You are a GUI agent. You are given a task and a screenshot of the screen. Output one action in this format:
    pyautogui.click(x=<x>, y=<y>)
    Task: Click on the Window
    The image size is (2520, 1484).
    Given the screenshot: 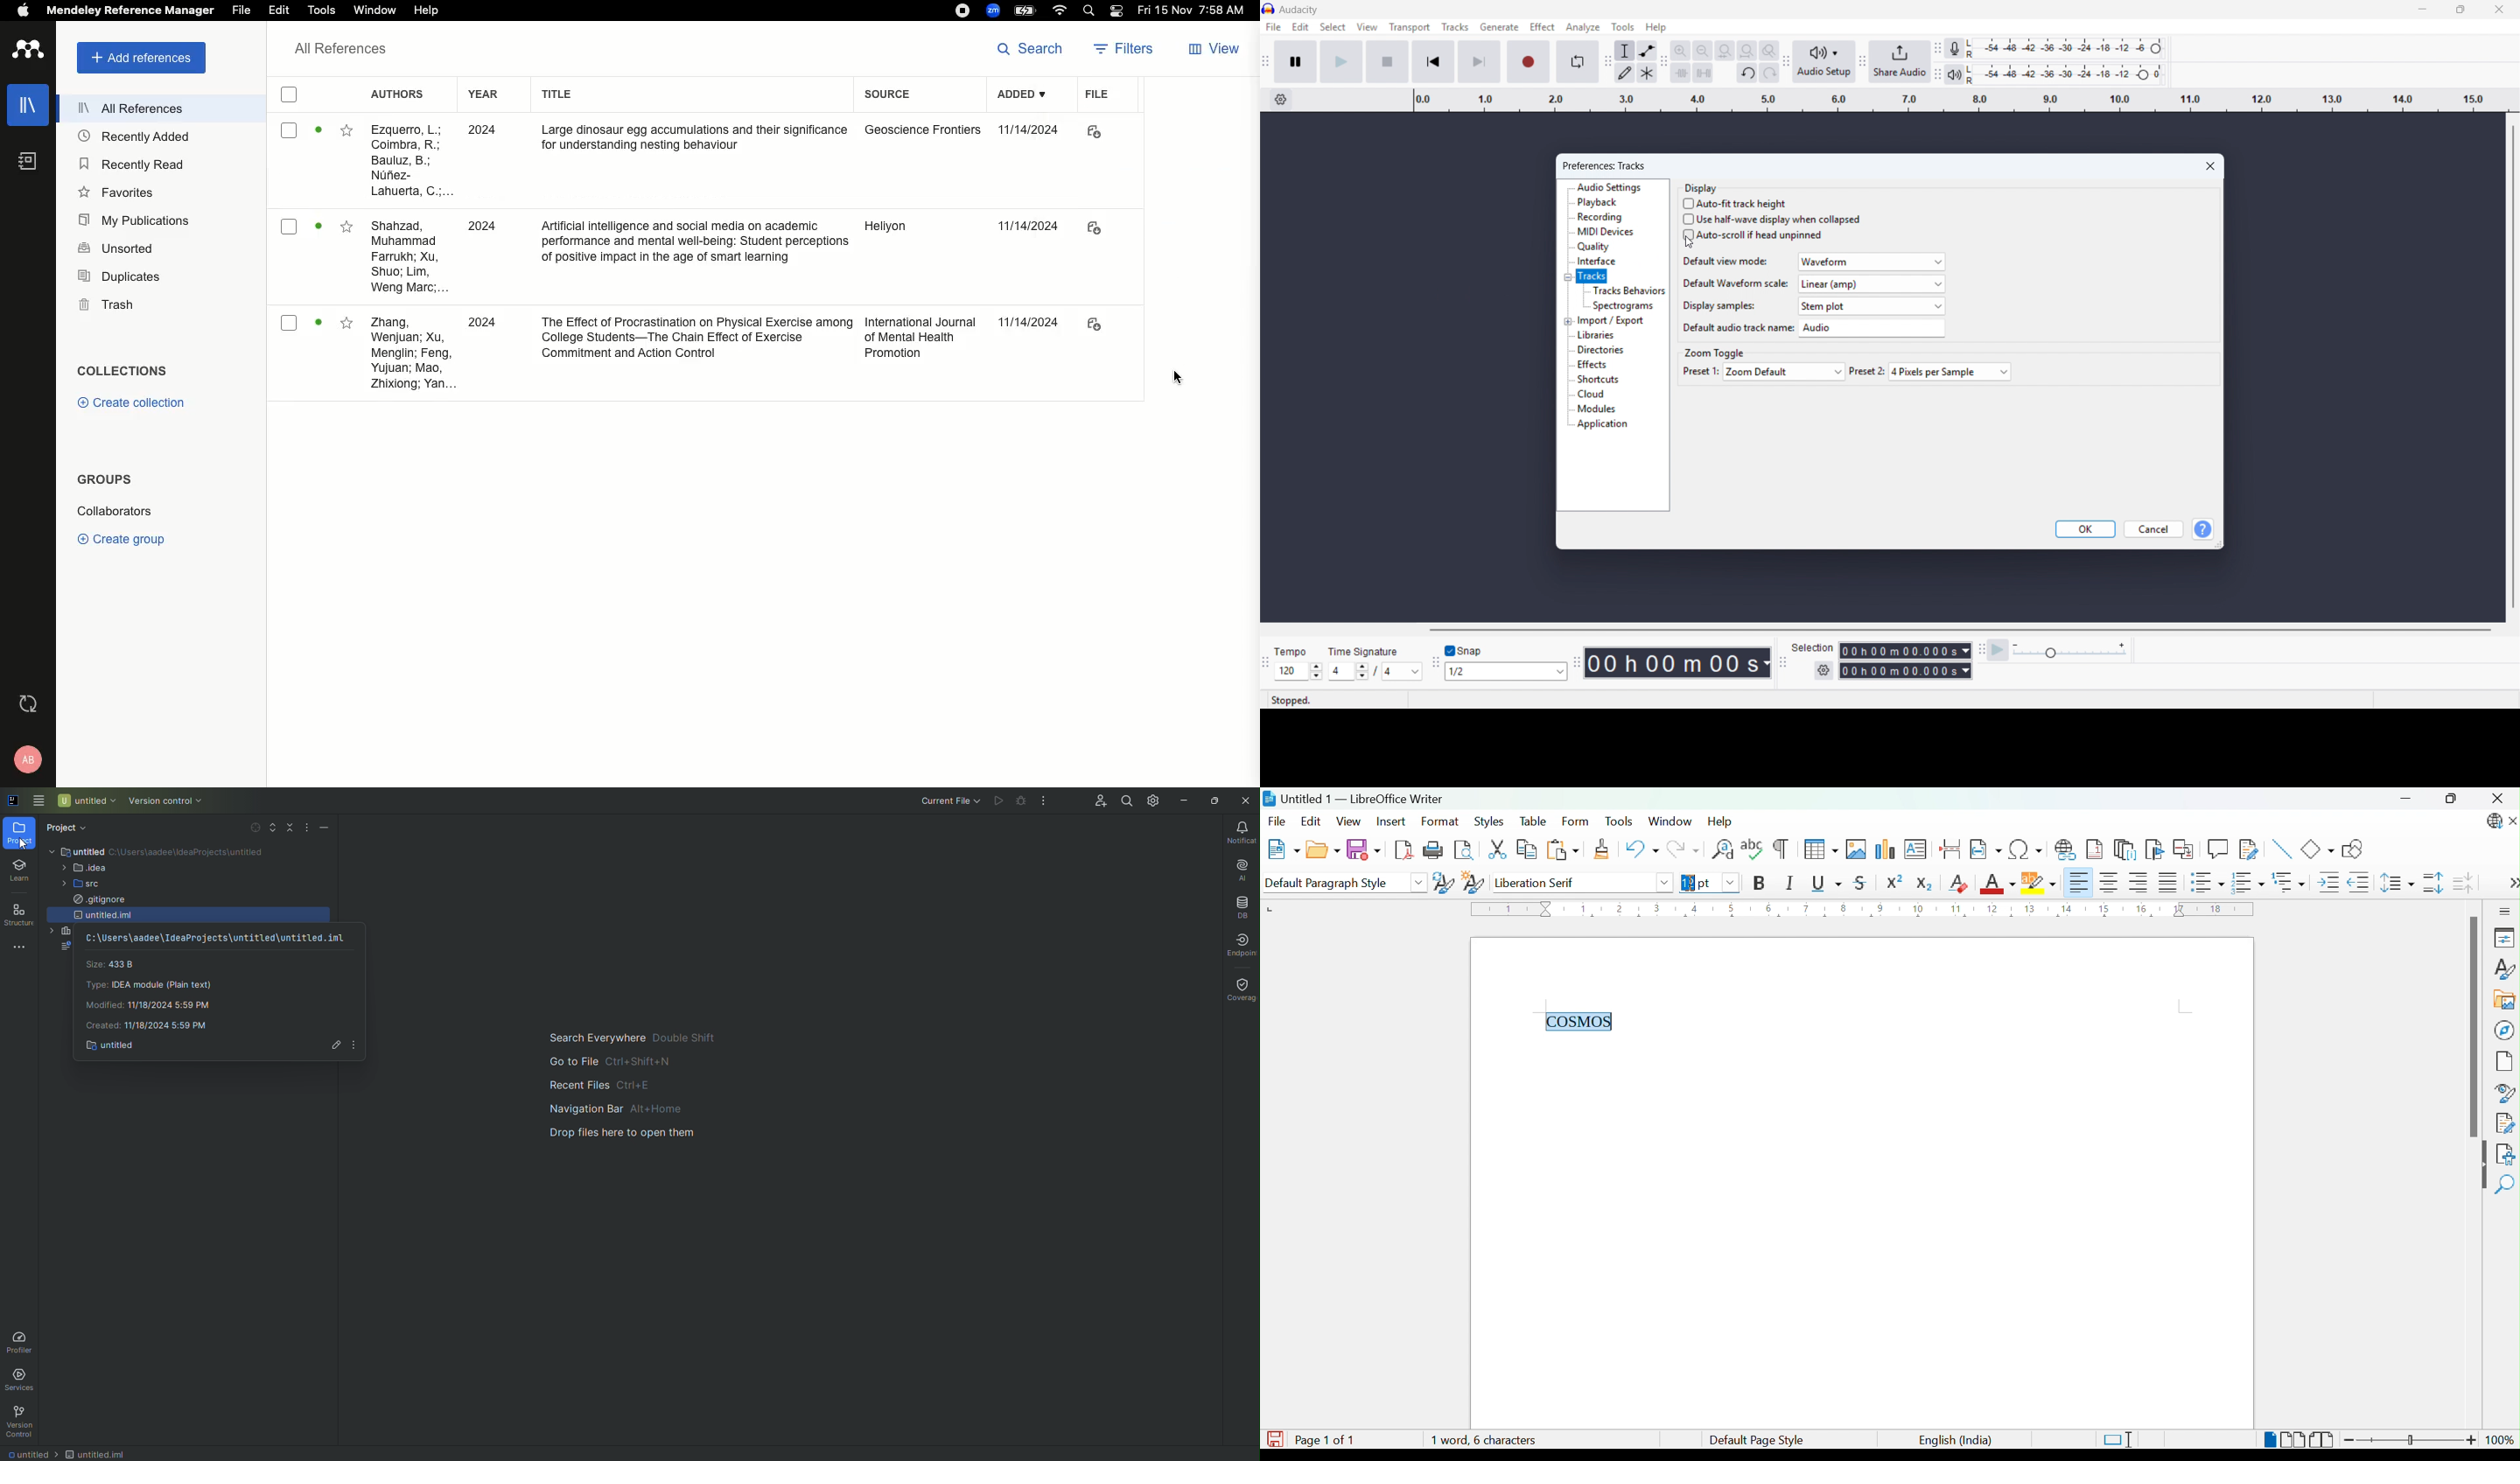 What is the action you would take?
    pyautogui.click(x=377, y=11)
    